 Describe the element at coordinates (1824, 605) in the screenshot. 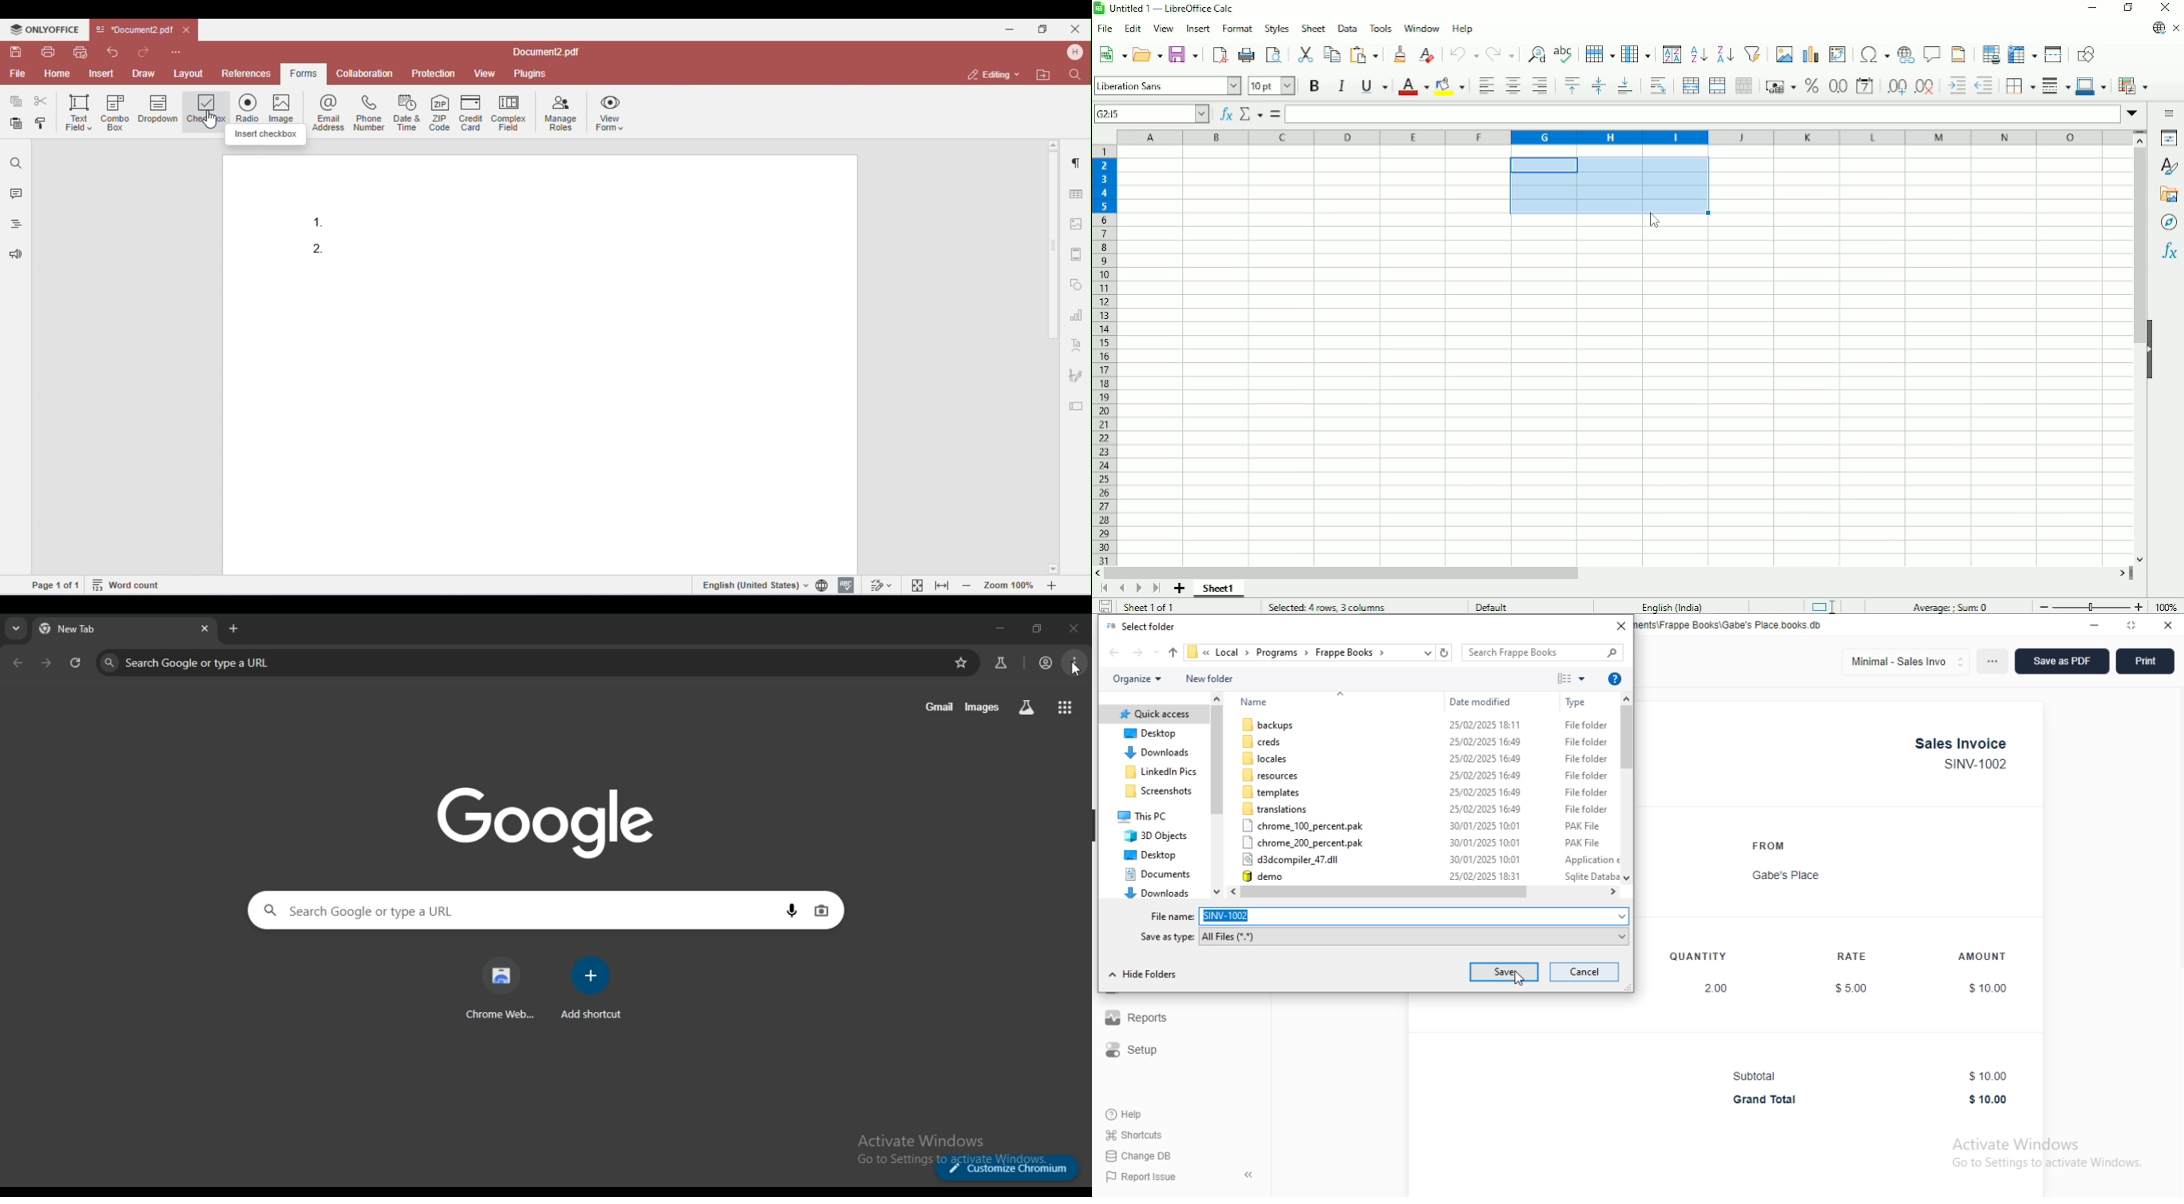

I see `Standard selection` at that location.